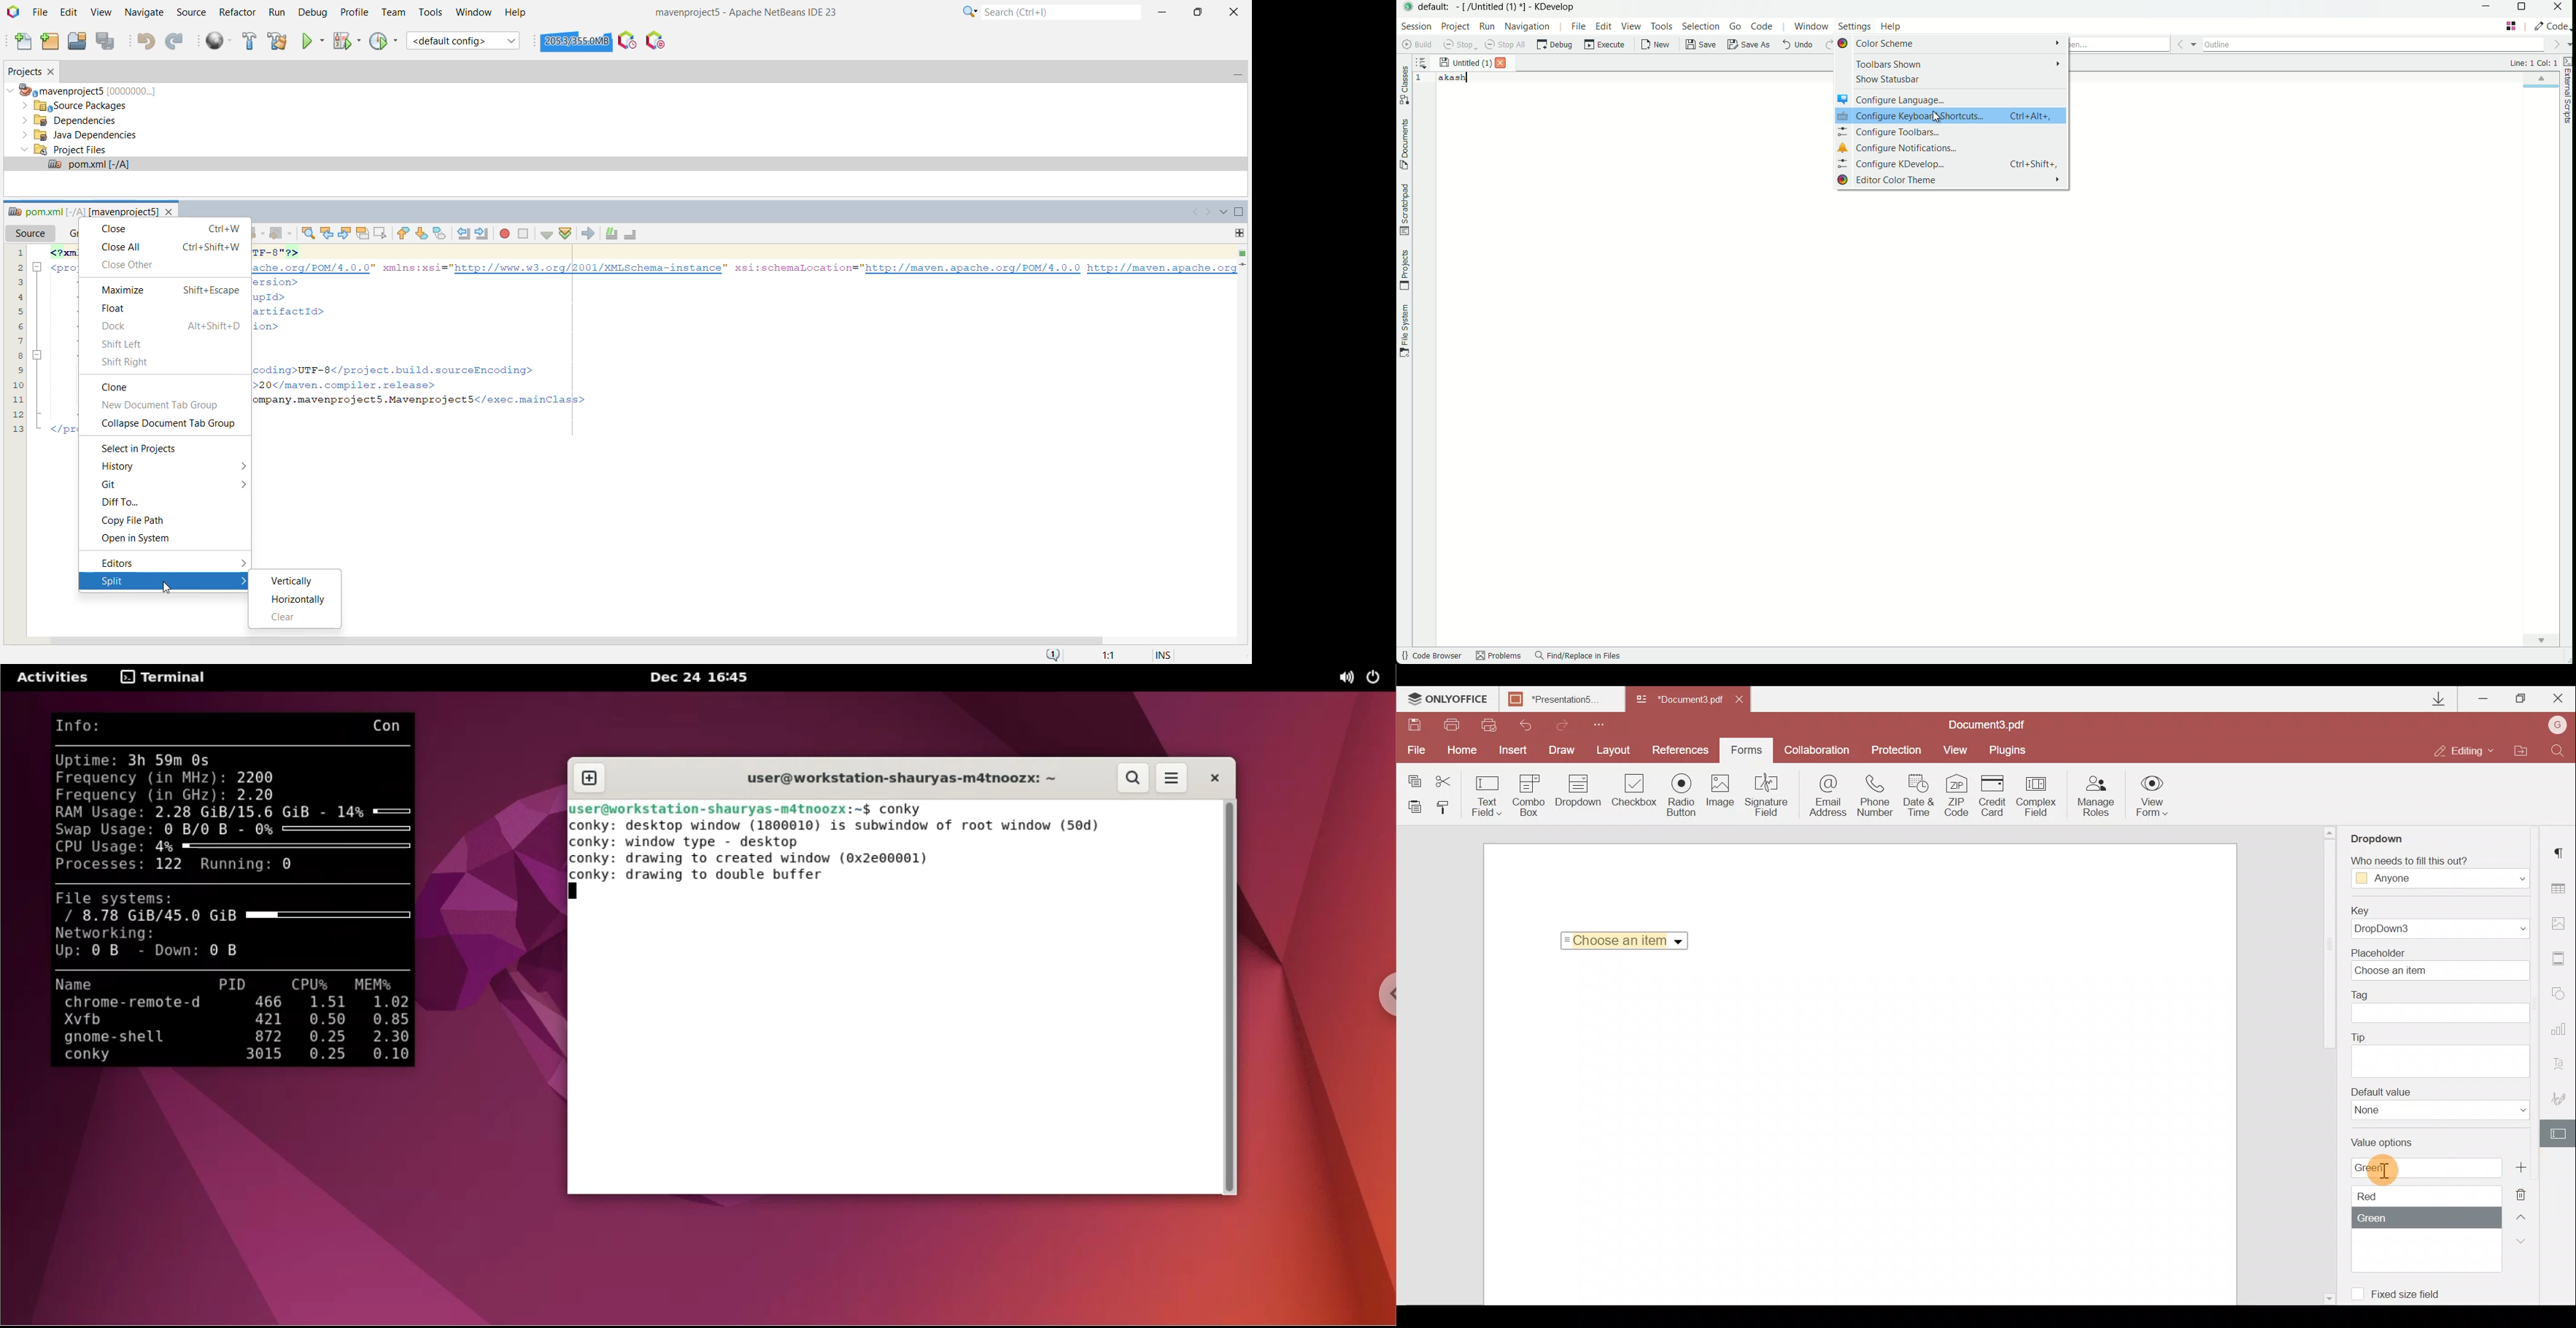 The width and height of the screenshot is (2576, 1344). I want to click on outline, so click(2374, 42).